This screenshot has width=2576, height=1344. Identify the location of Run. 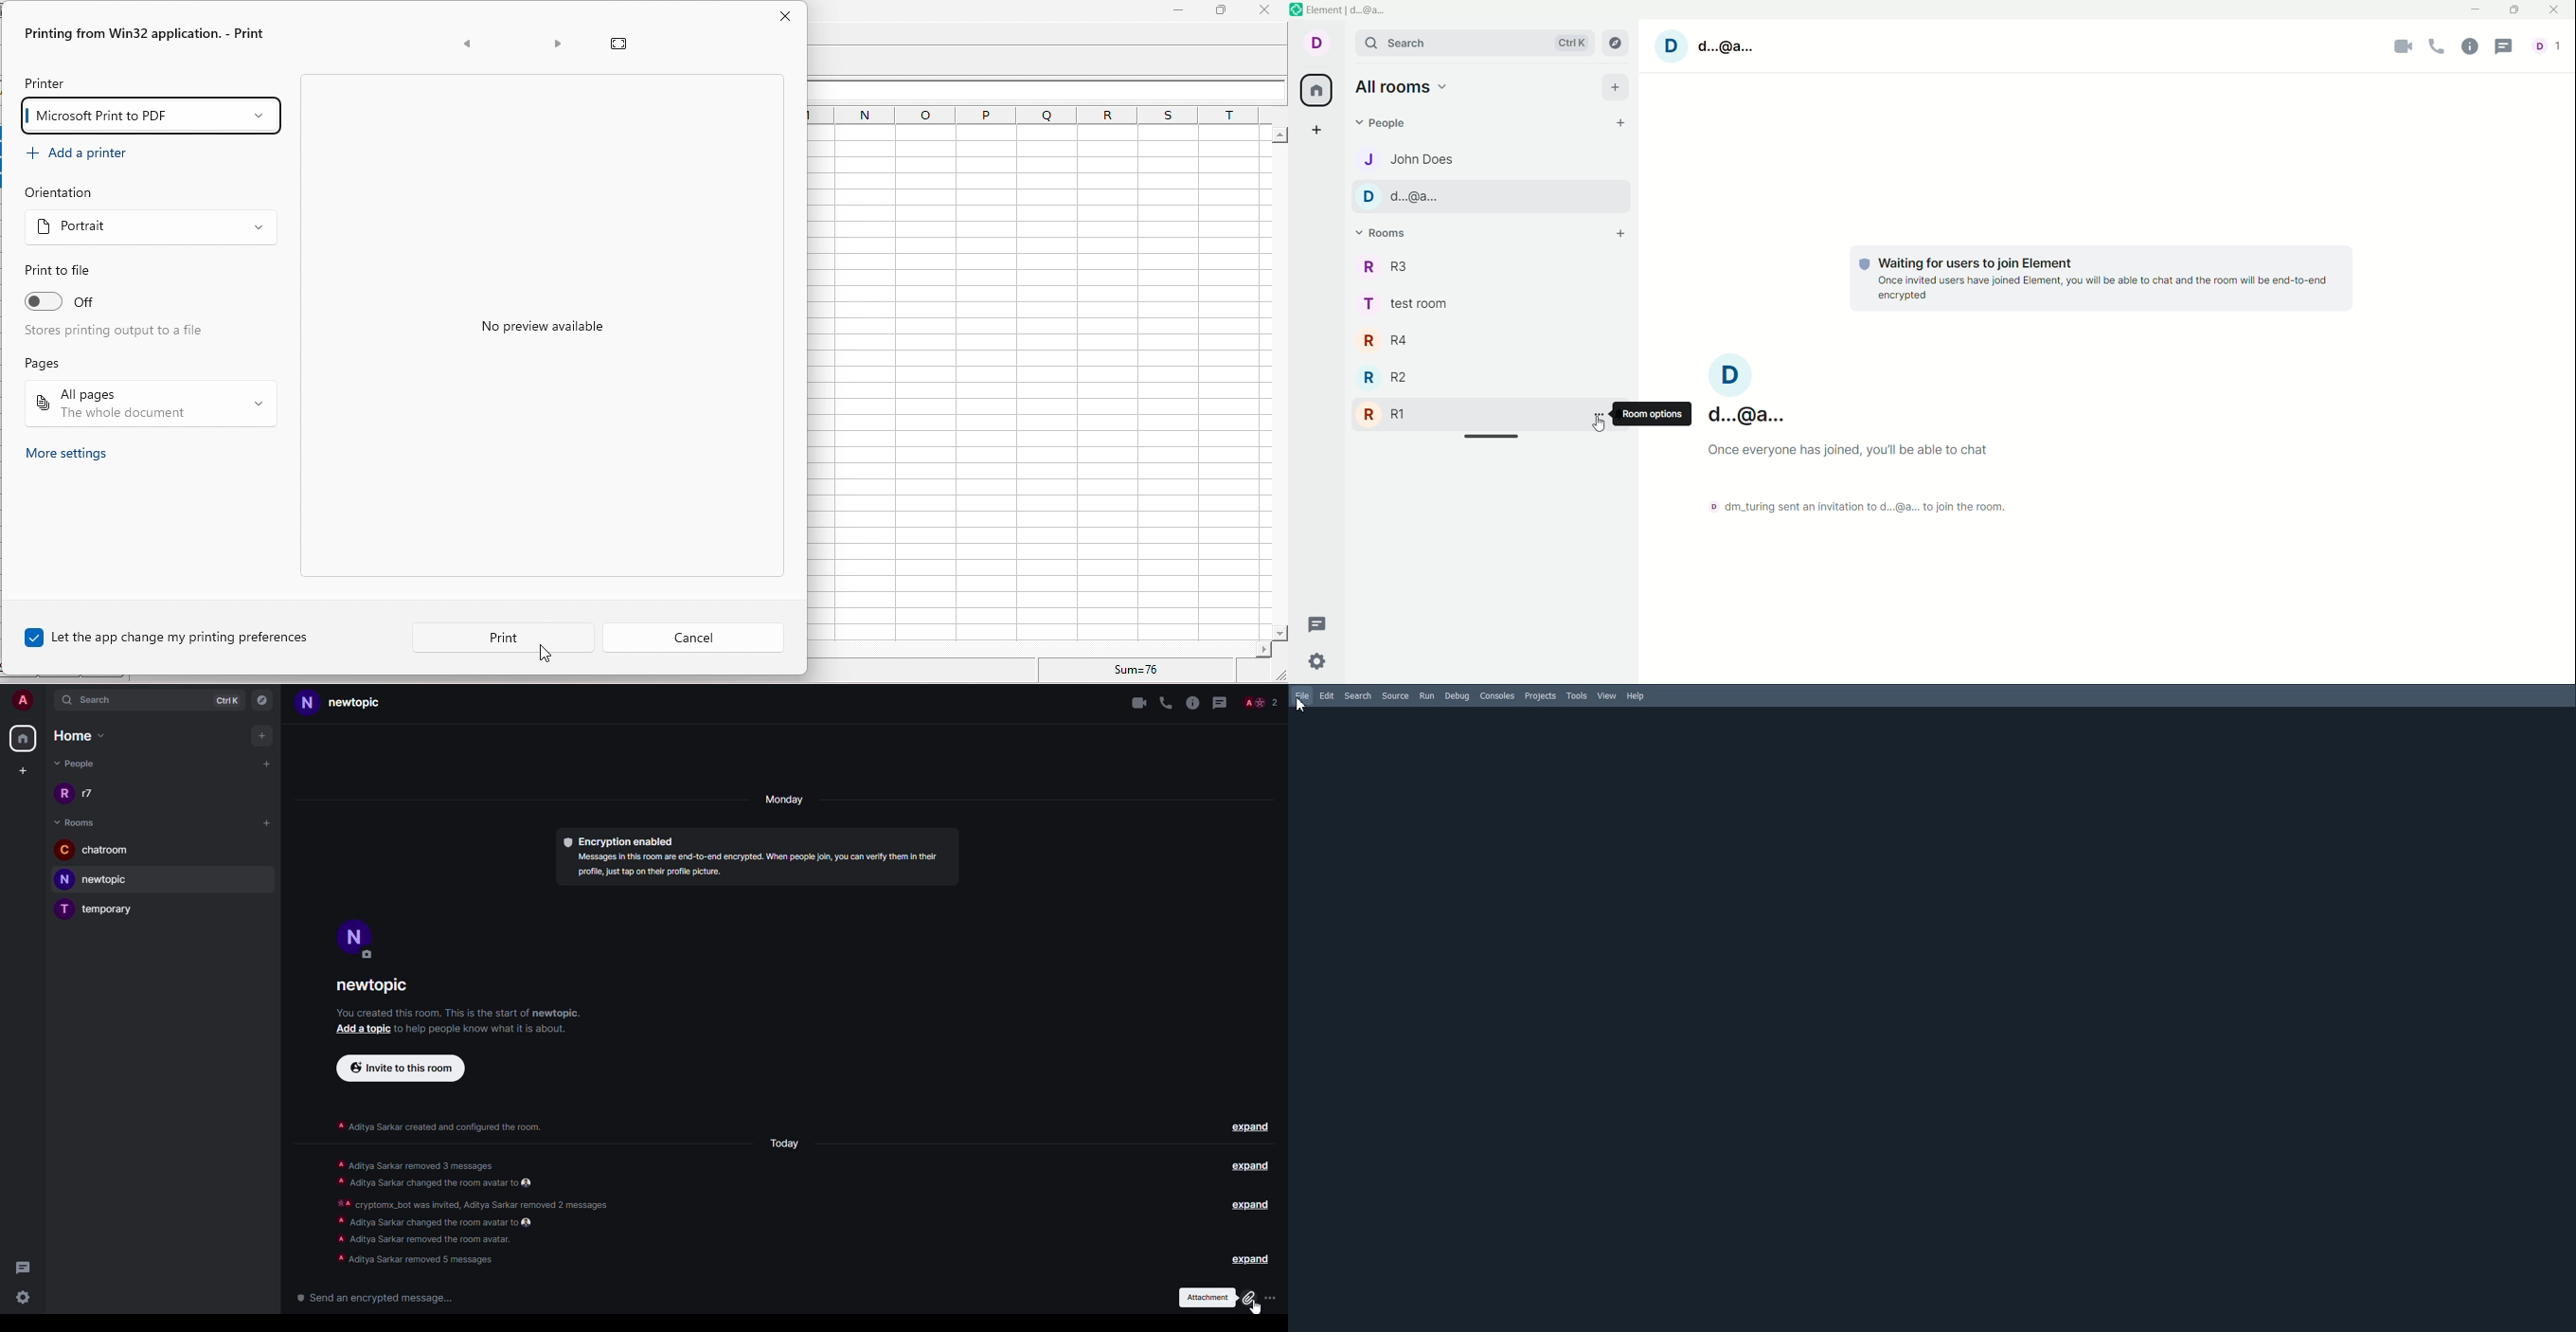
(1426, 695).